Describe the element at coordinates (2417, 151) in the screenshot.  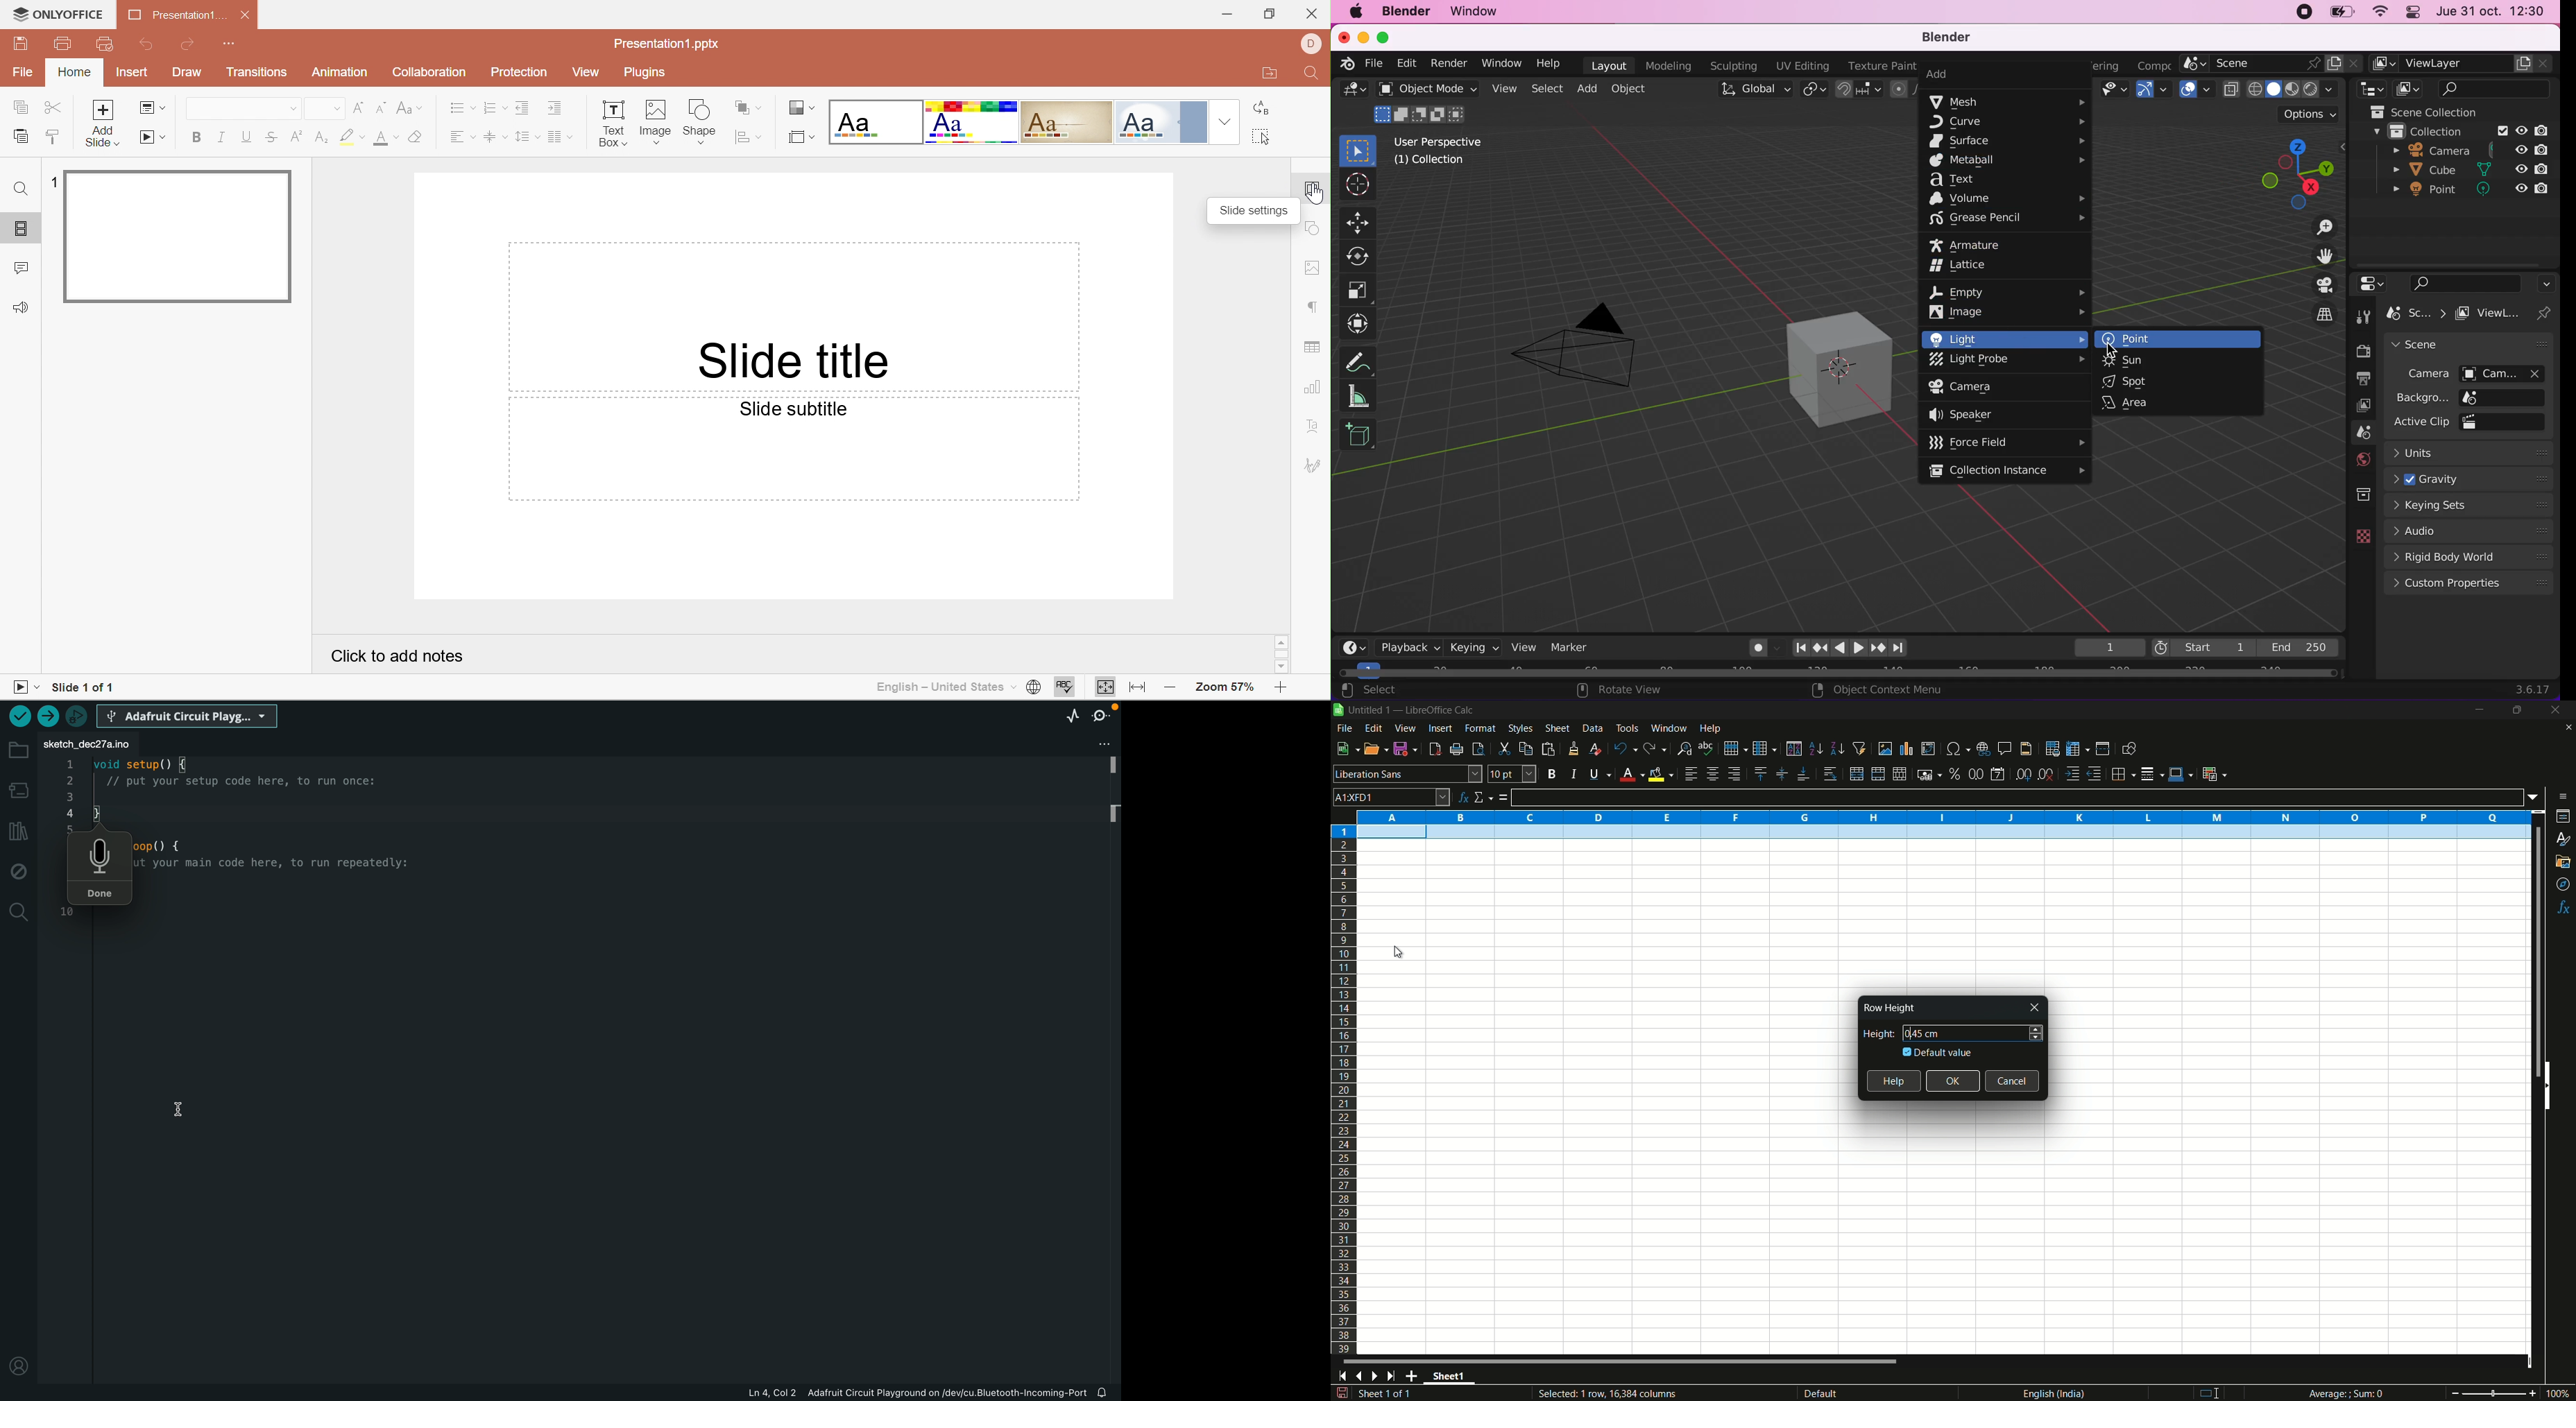
I see `camera` at that location.